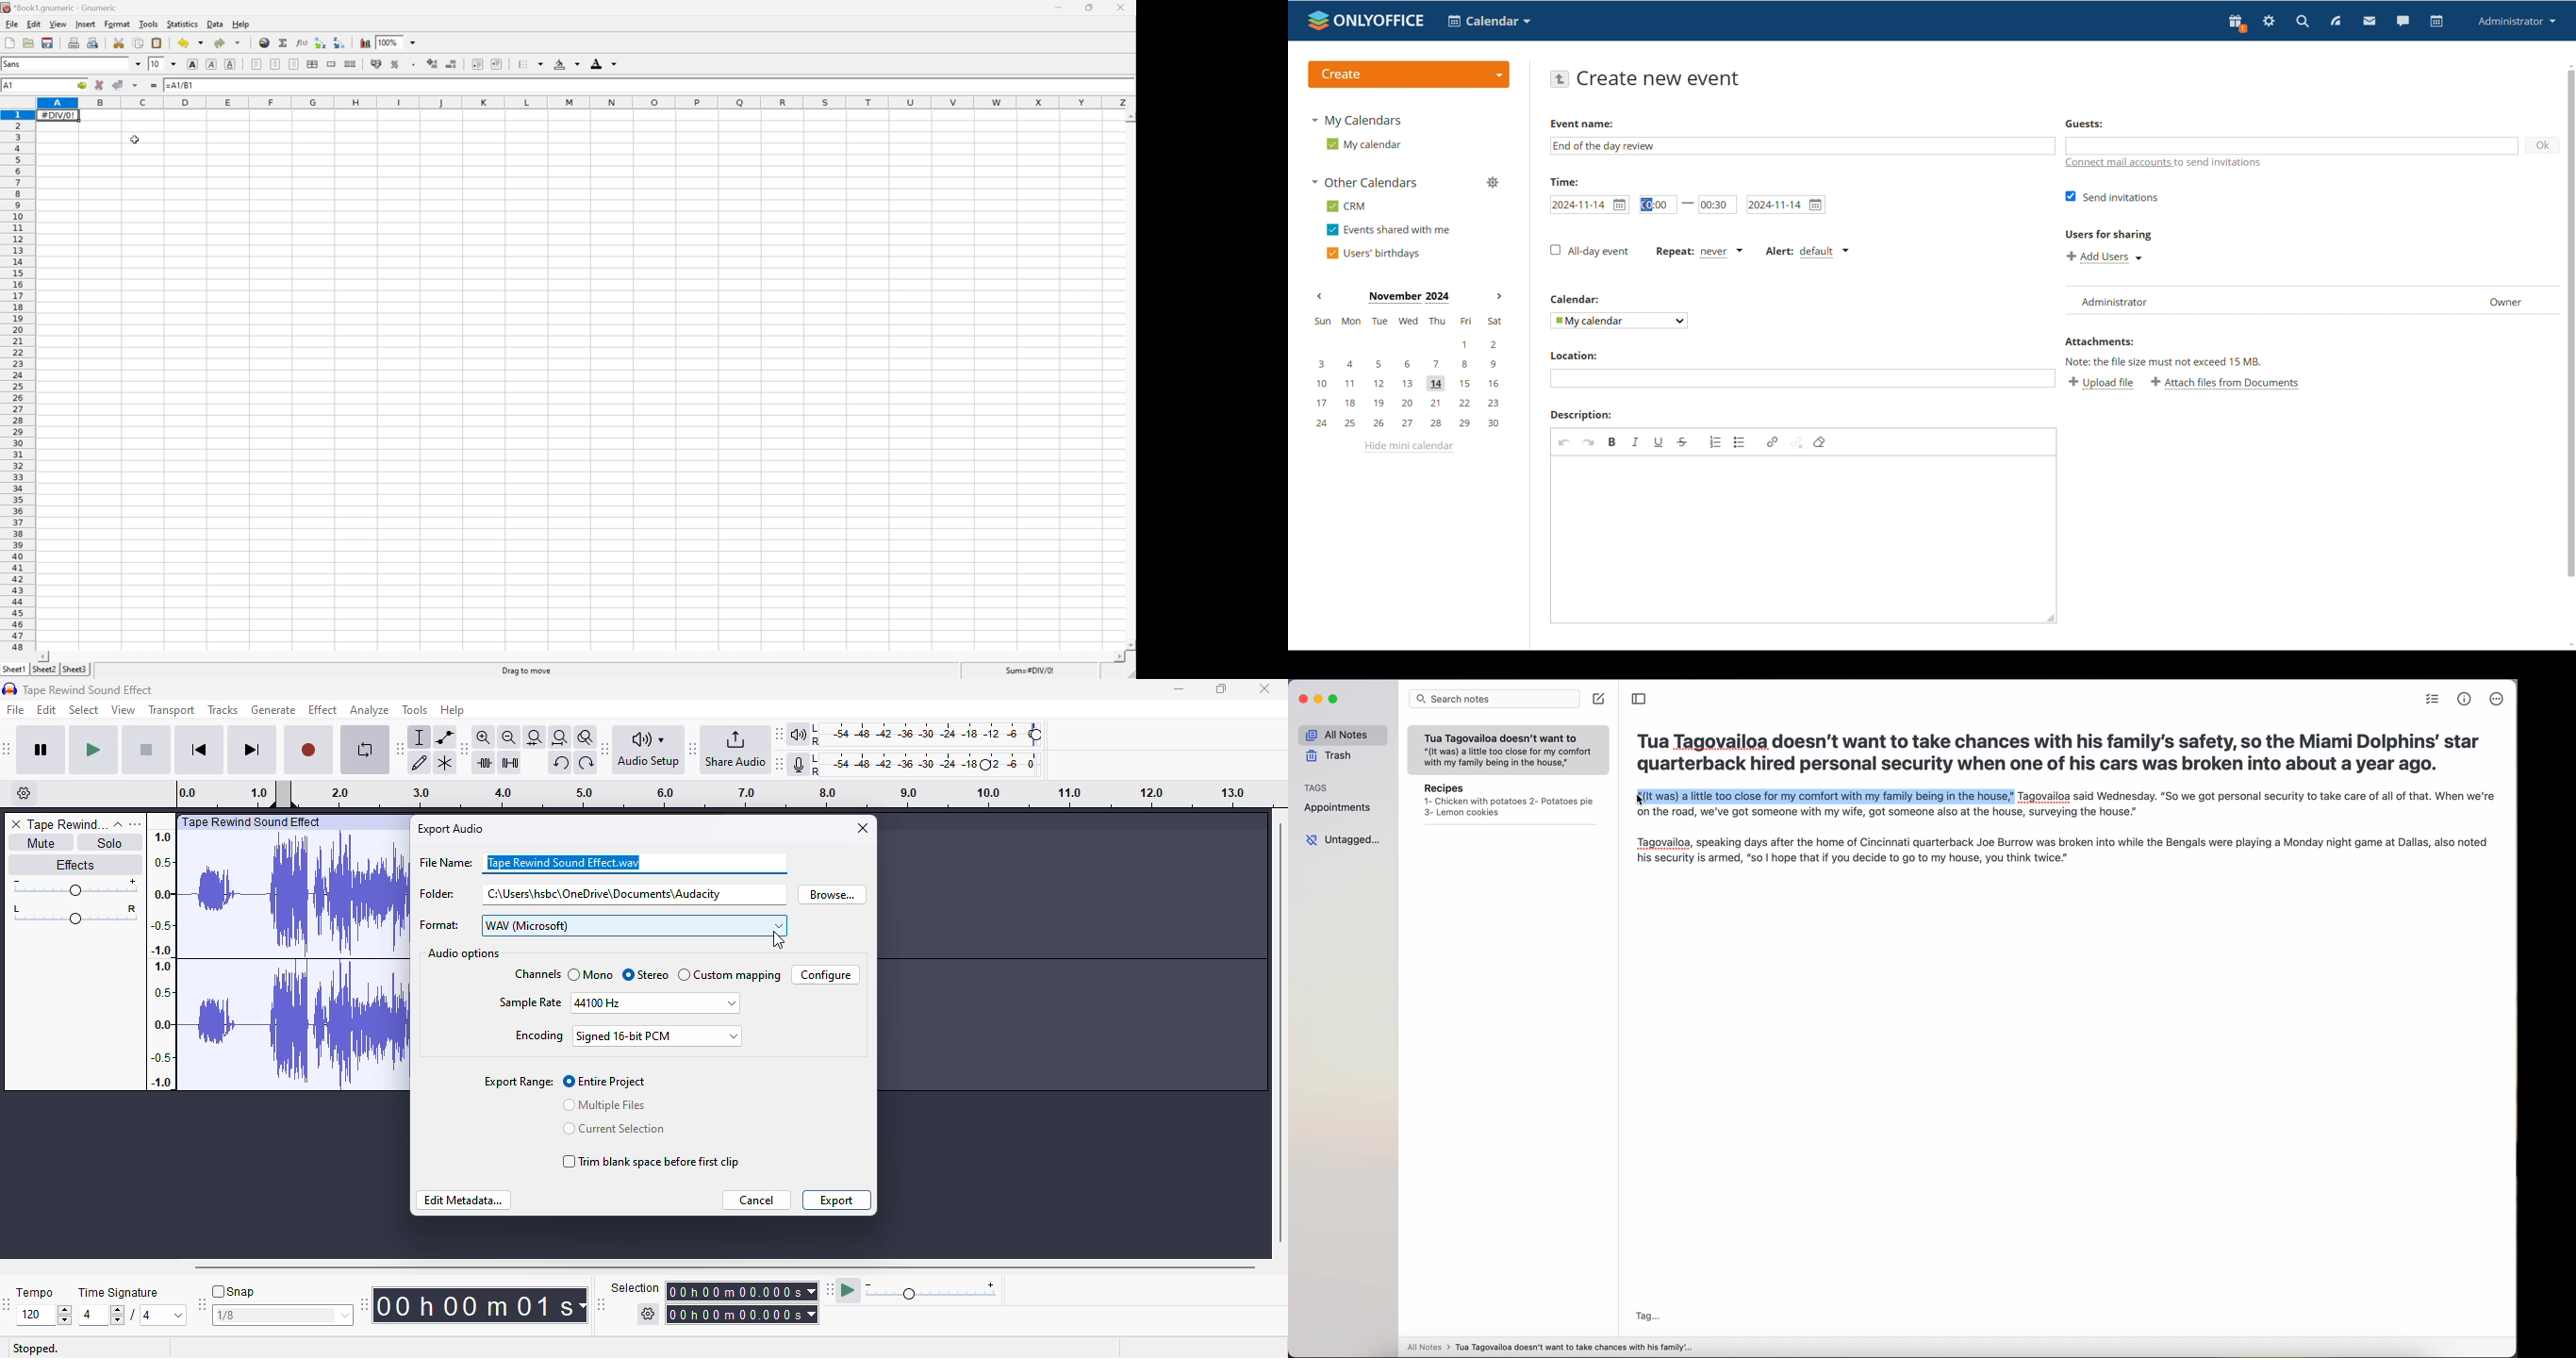  I want to click on set start date, so click(1589, 205).